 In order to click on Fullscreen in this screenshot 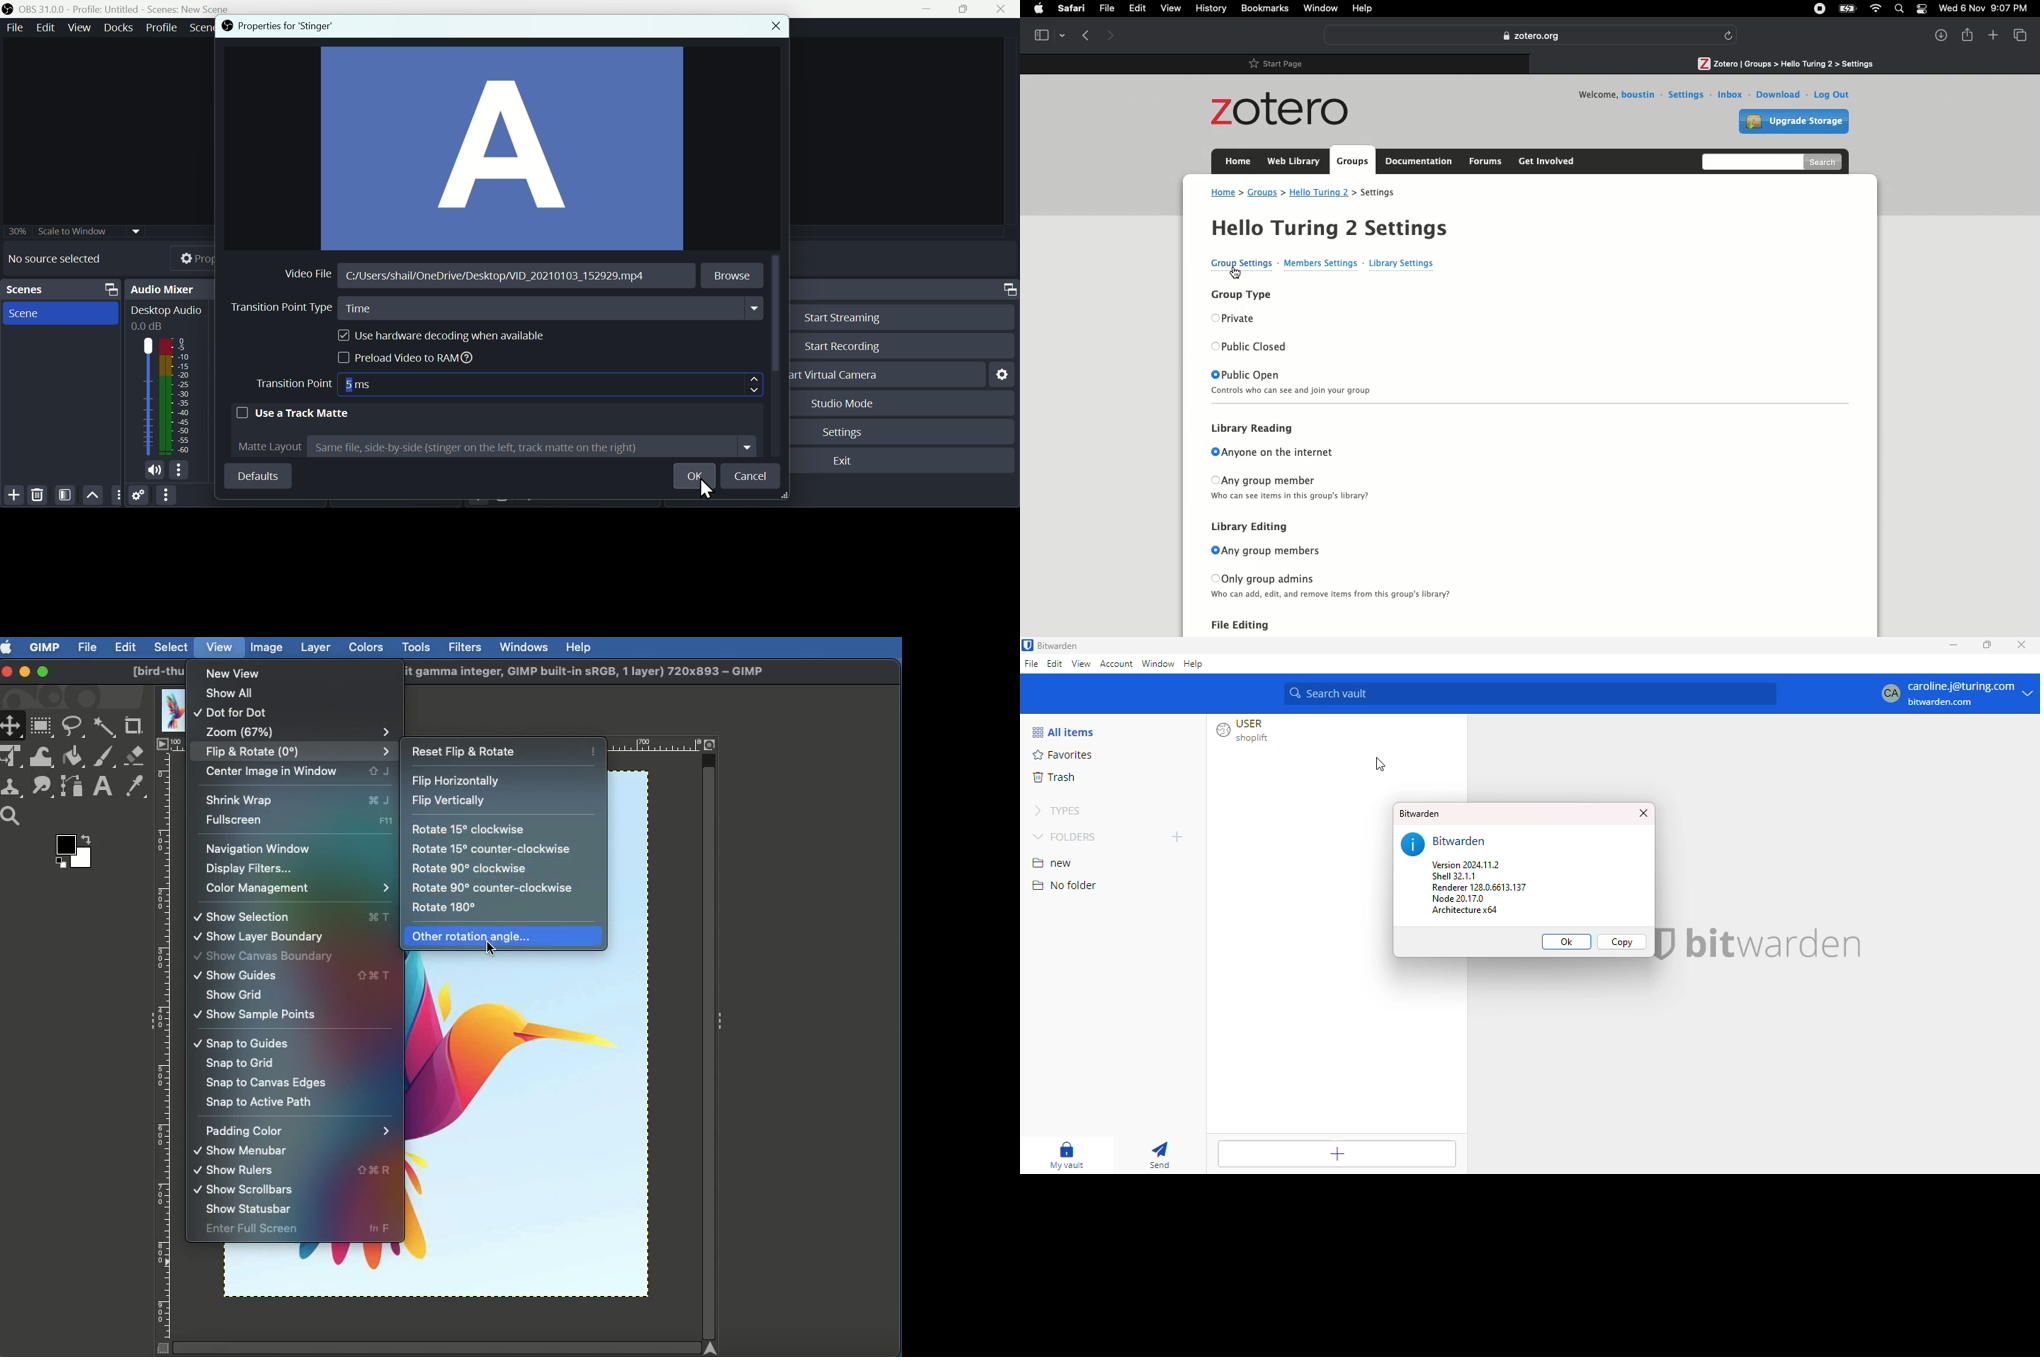, I will do `click(273, 822)`.